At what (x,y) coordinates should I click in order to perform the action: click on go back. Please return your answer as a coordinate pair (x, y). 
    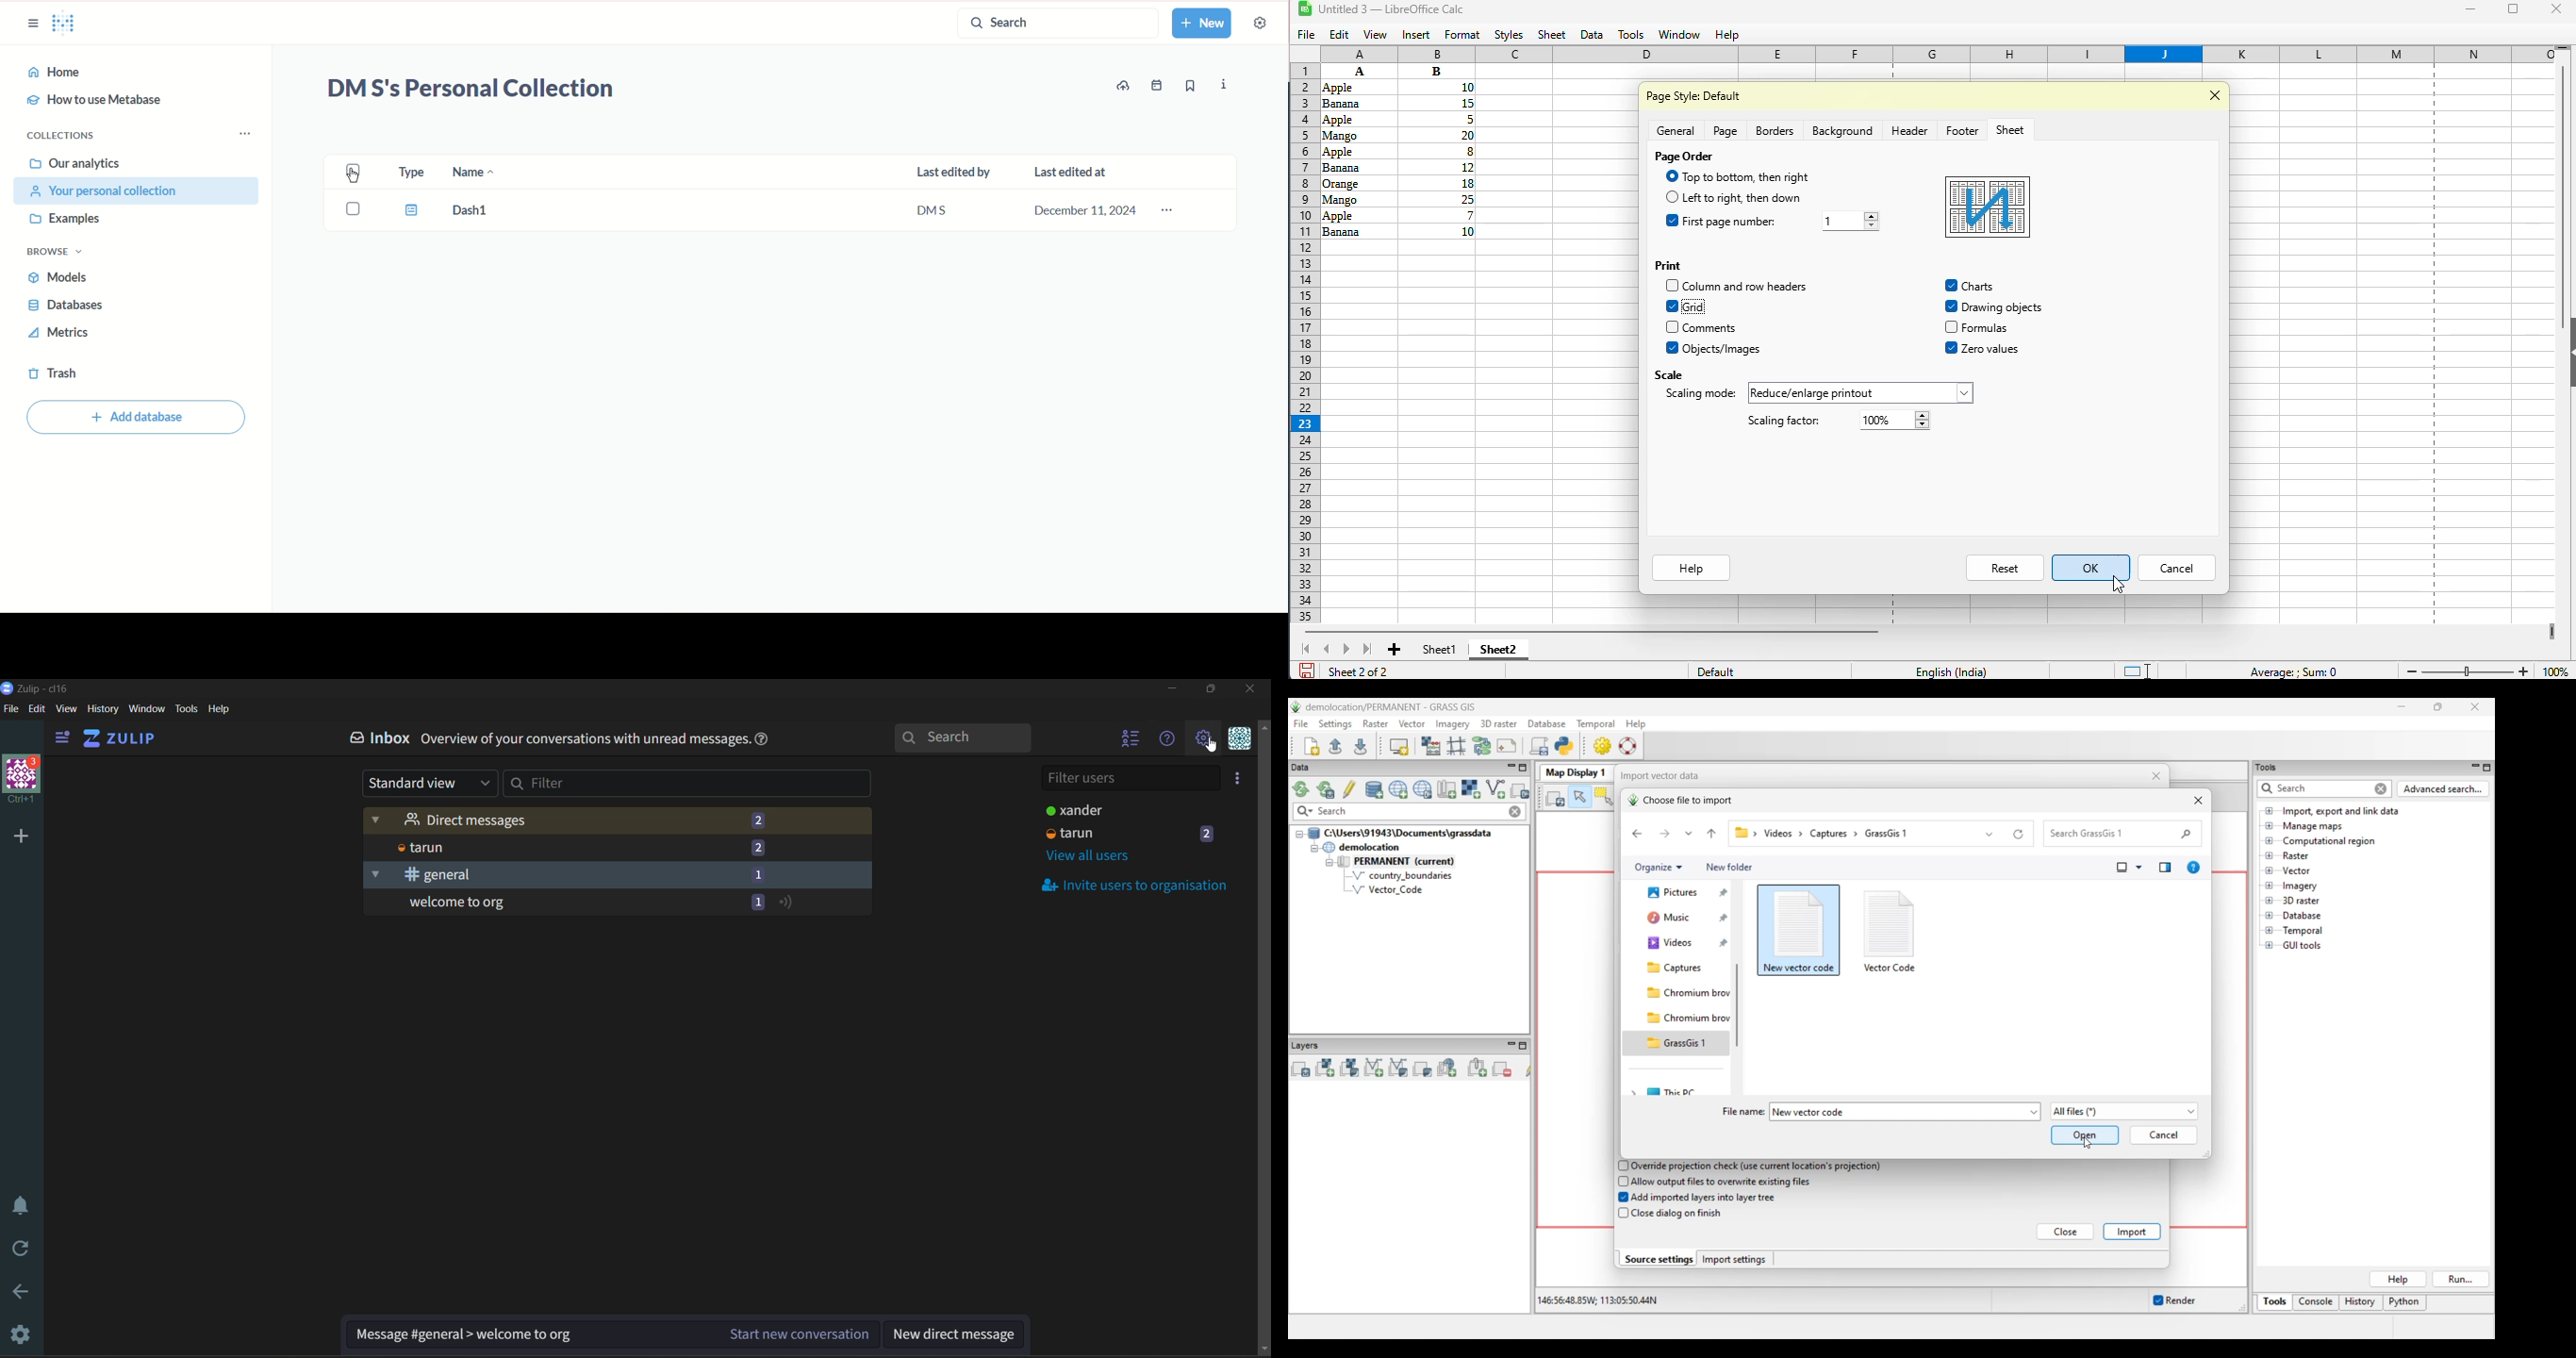
    Looking at the image, I should click on (16, 1294).